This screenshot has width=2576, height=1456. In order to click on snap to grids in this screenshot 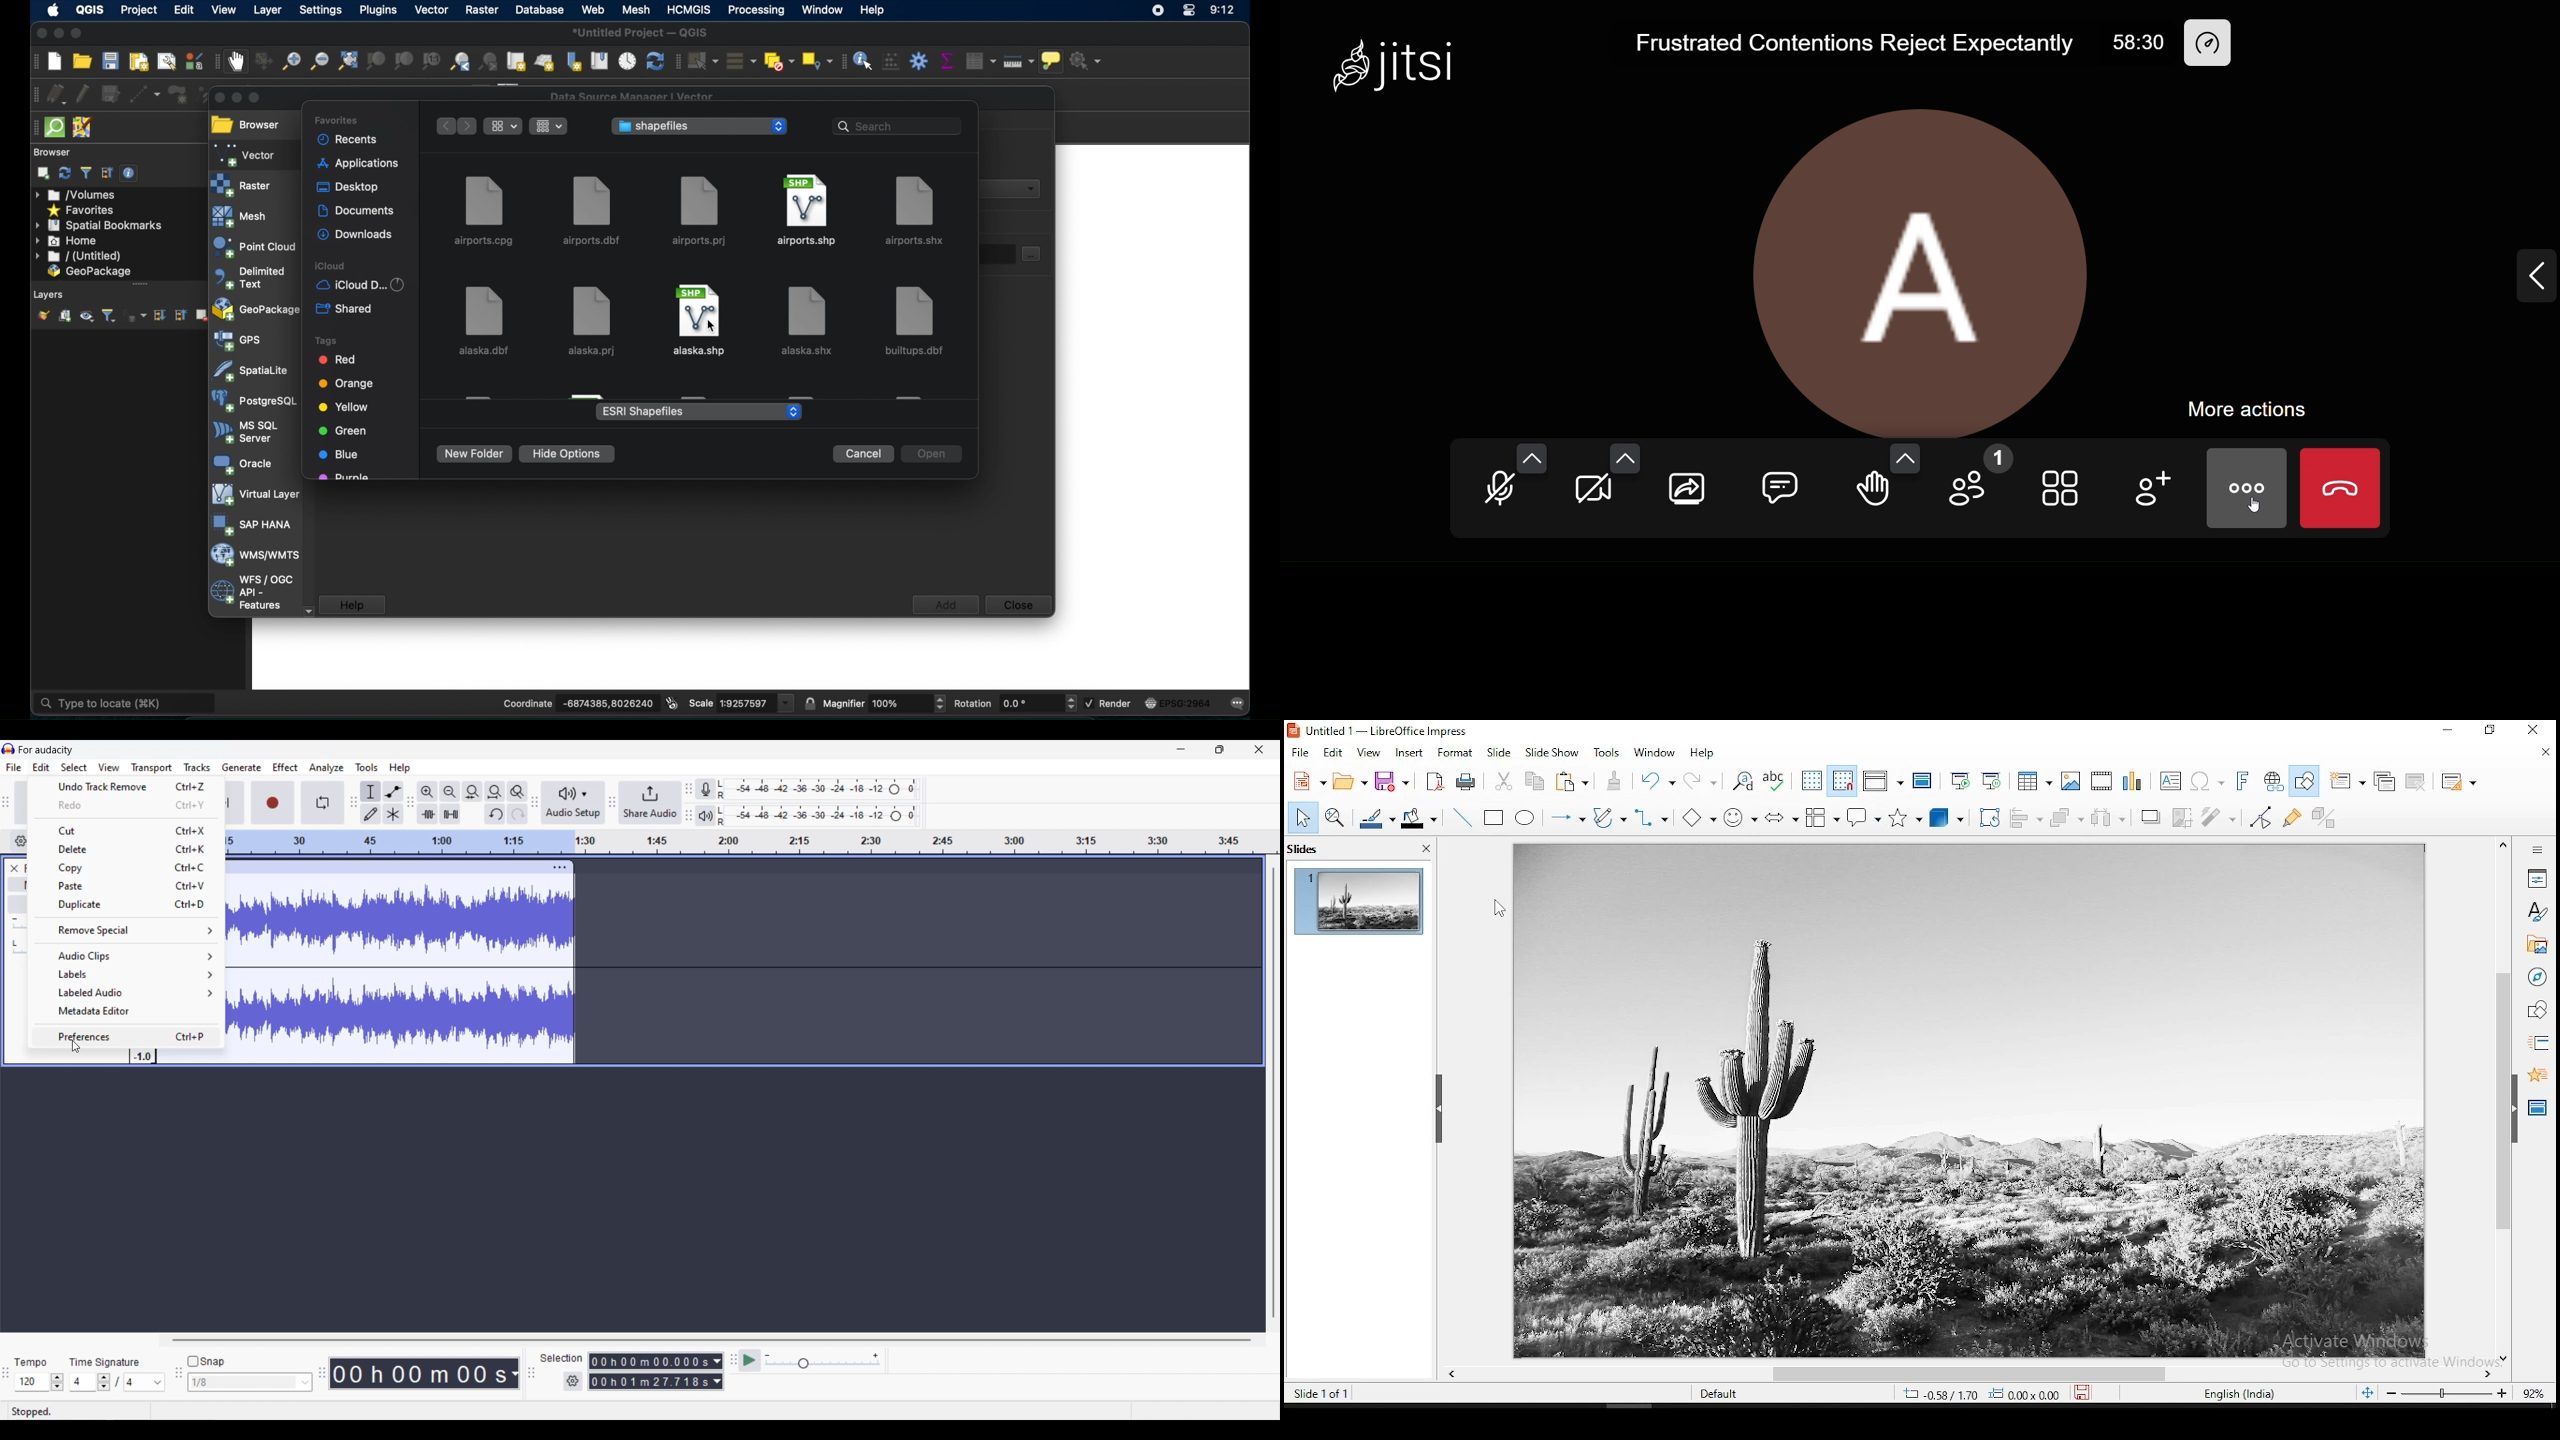, I will do `click(1843, 781)`.